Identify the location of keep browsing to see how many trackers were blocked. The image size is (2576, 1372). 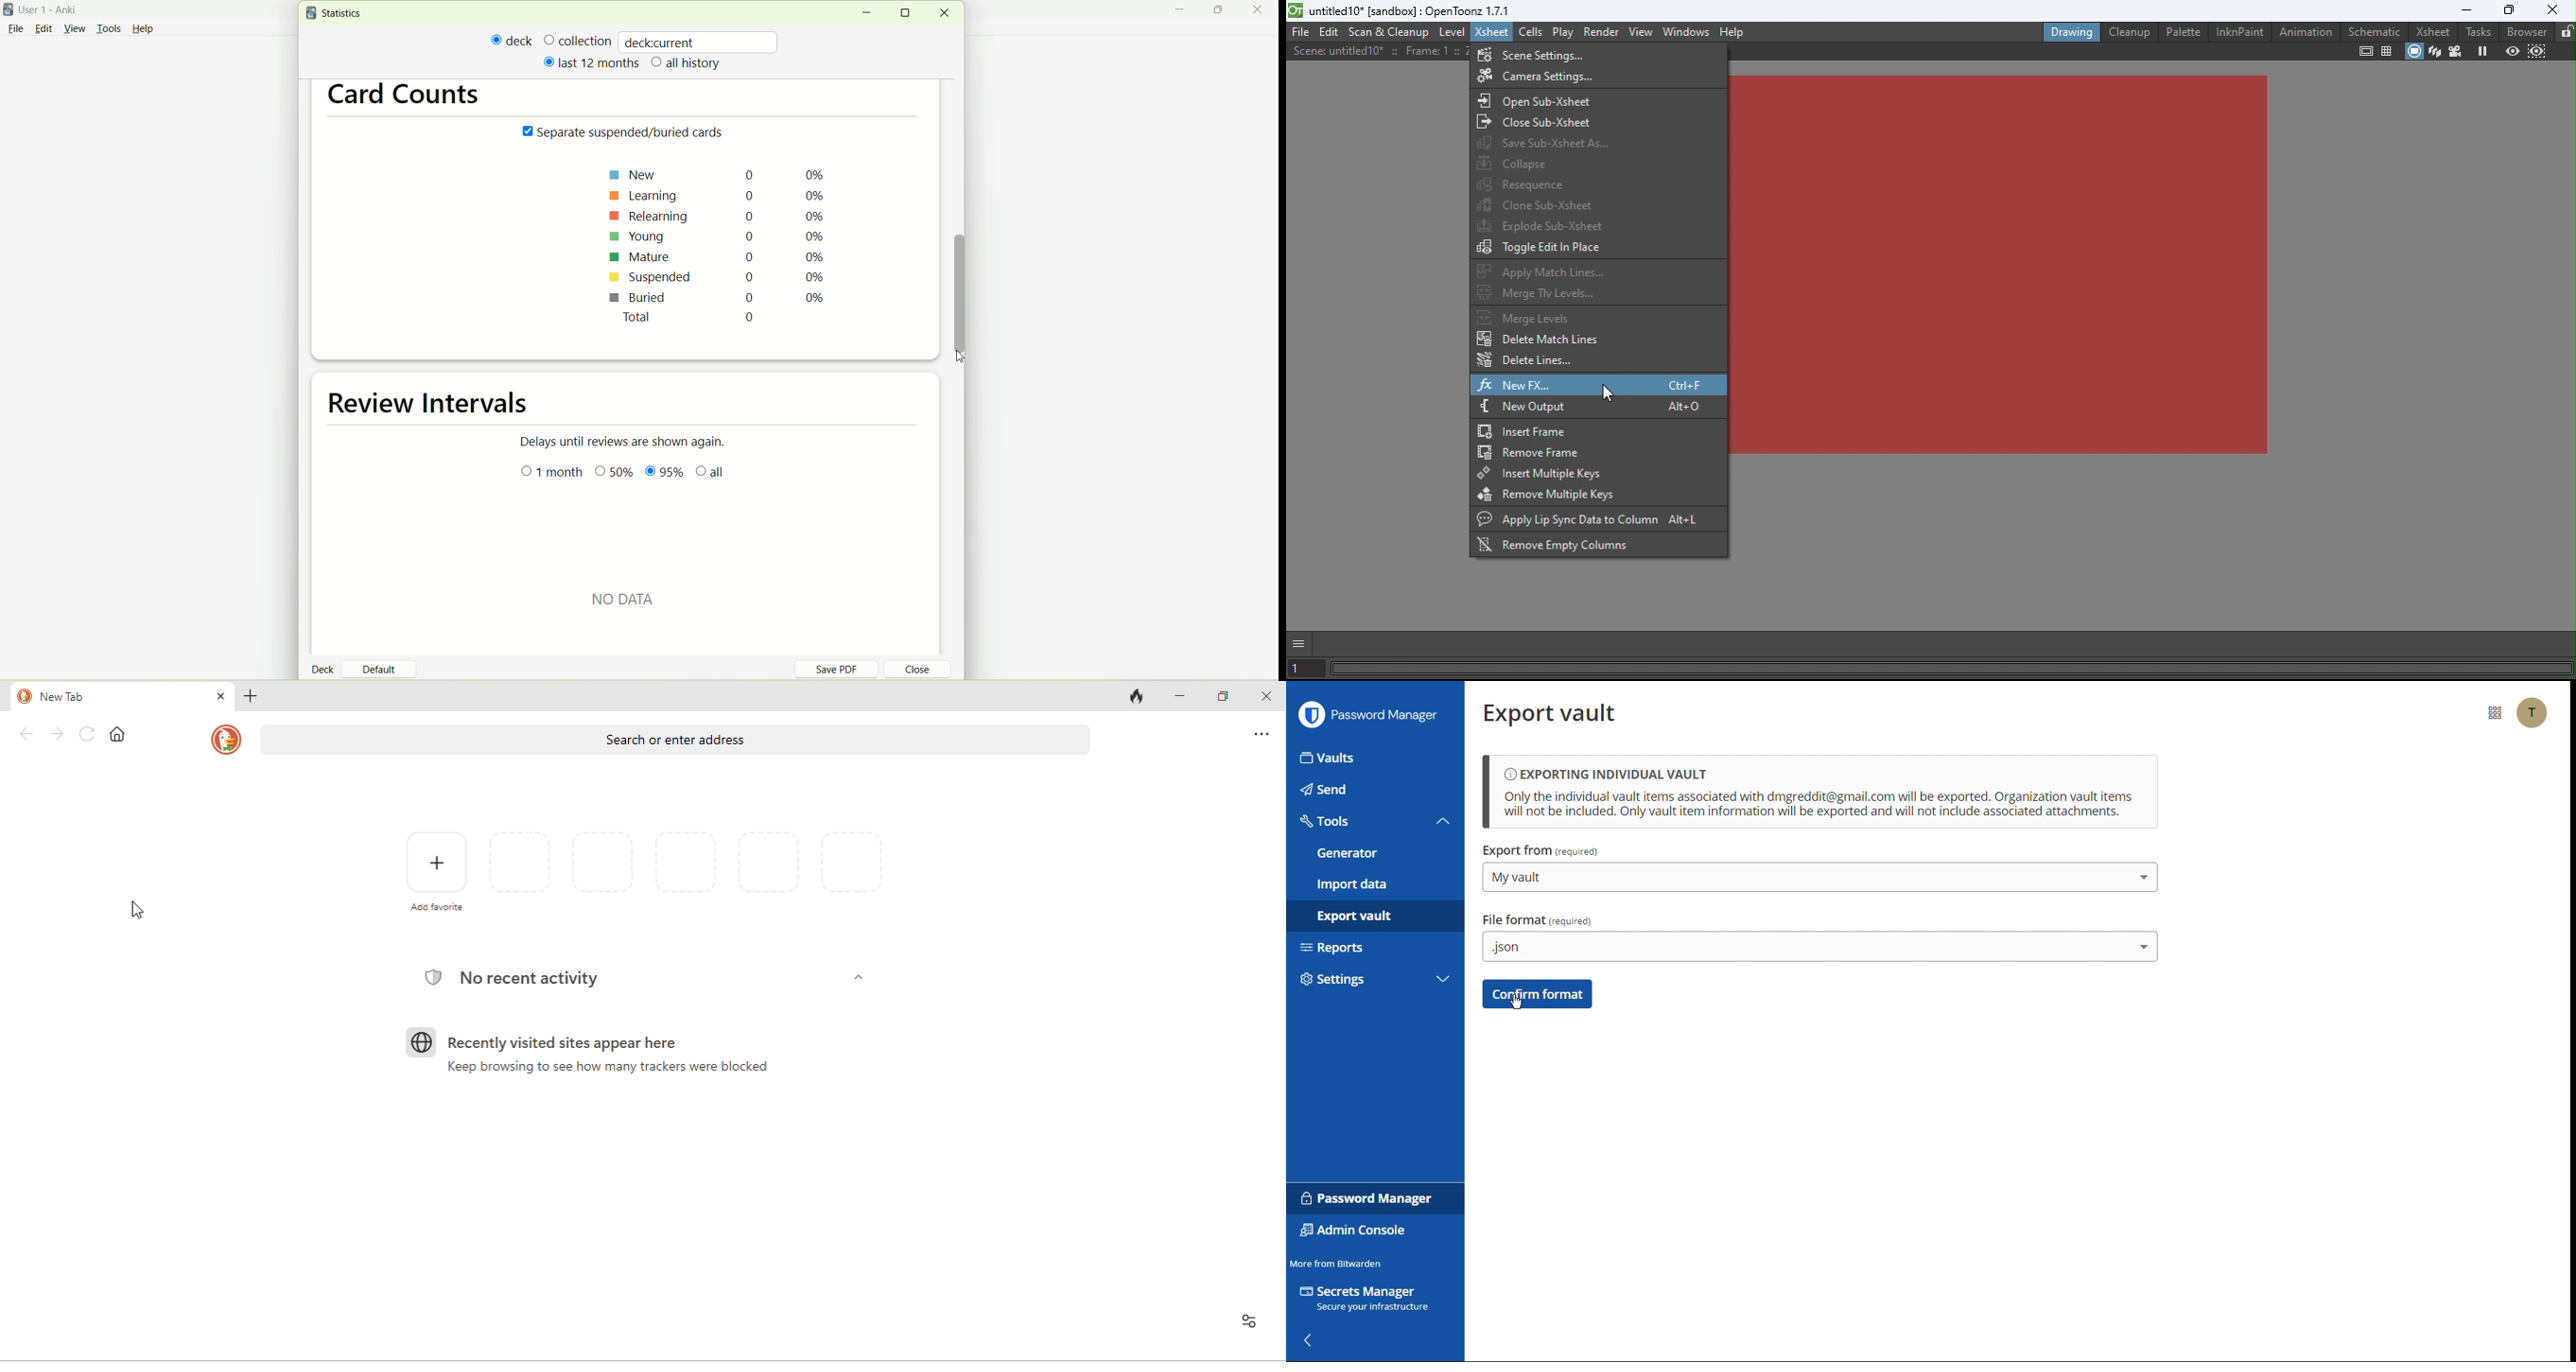
(614, 1069).